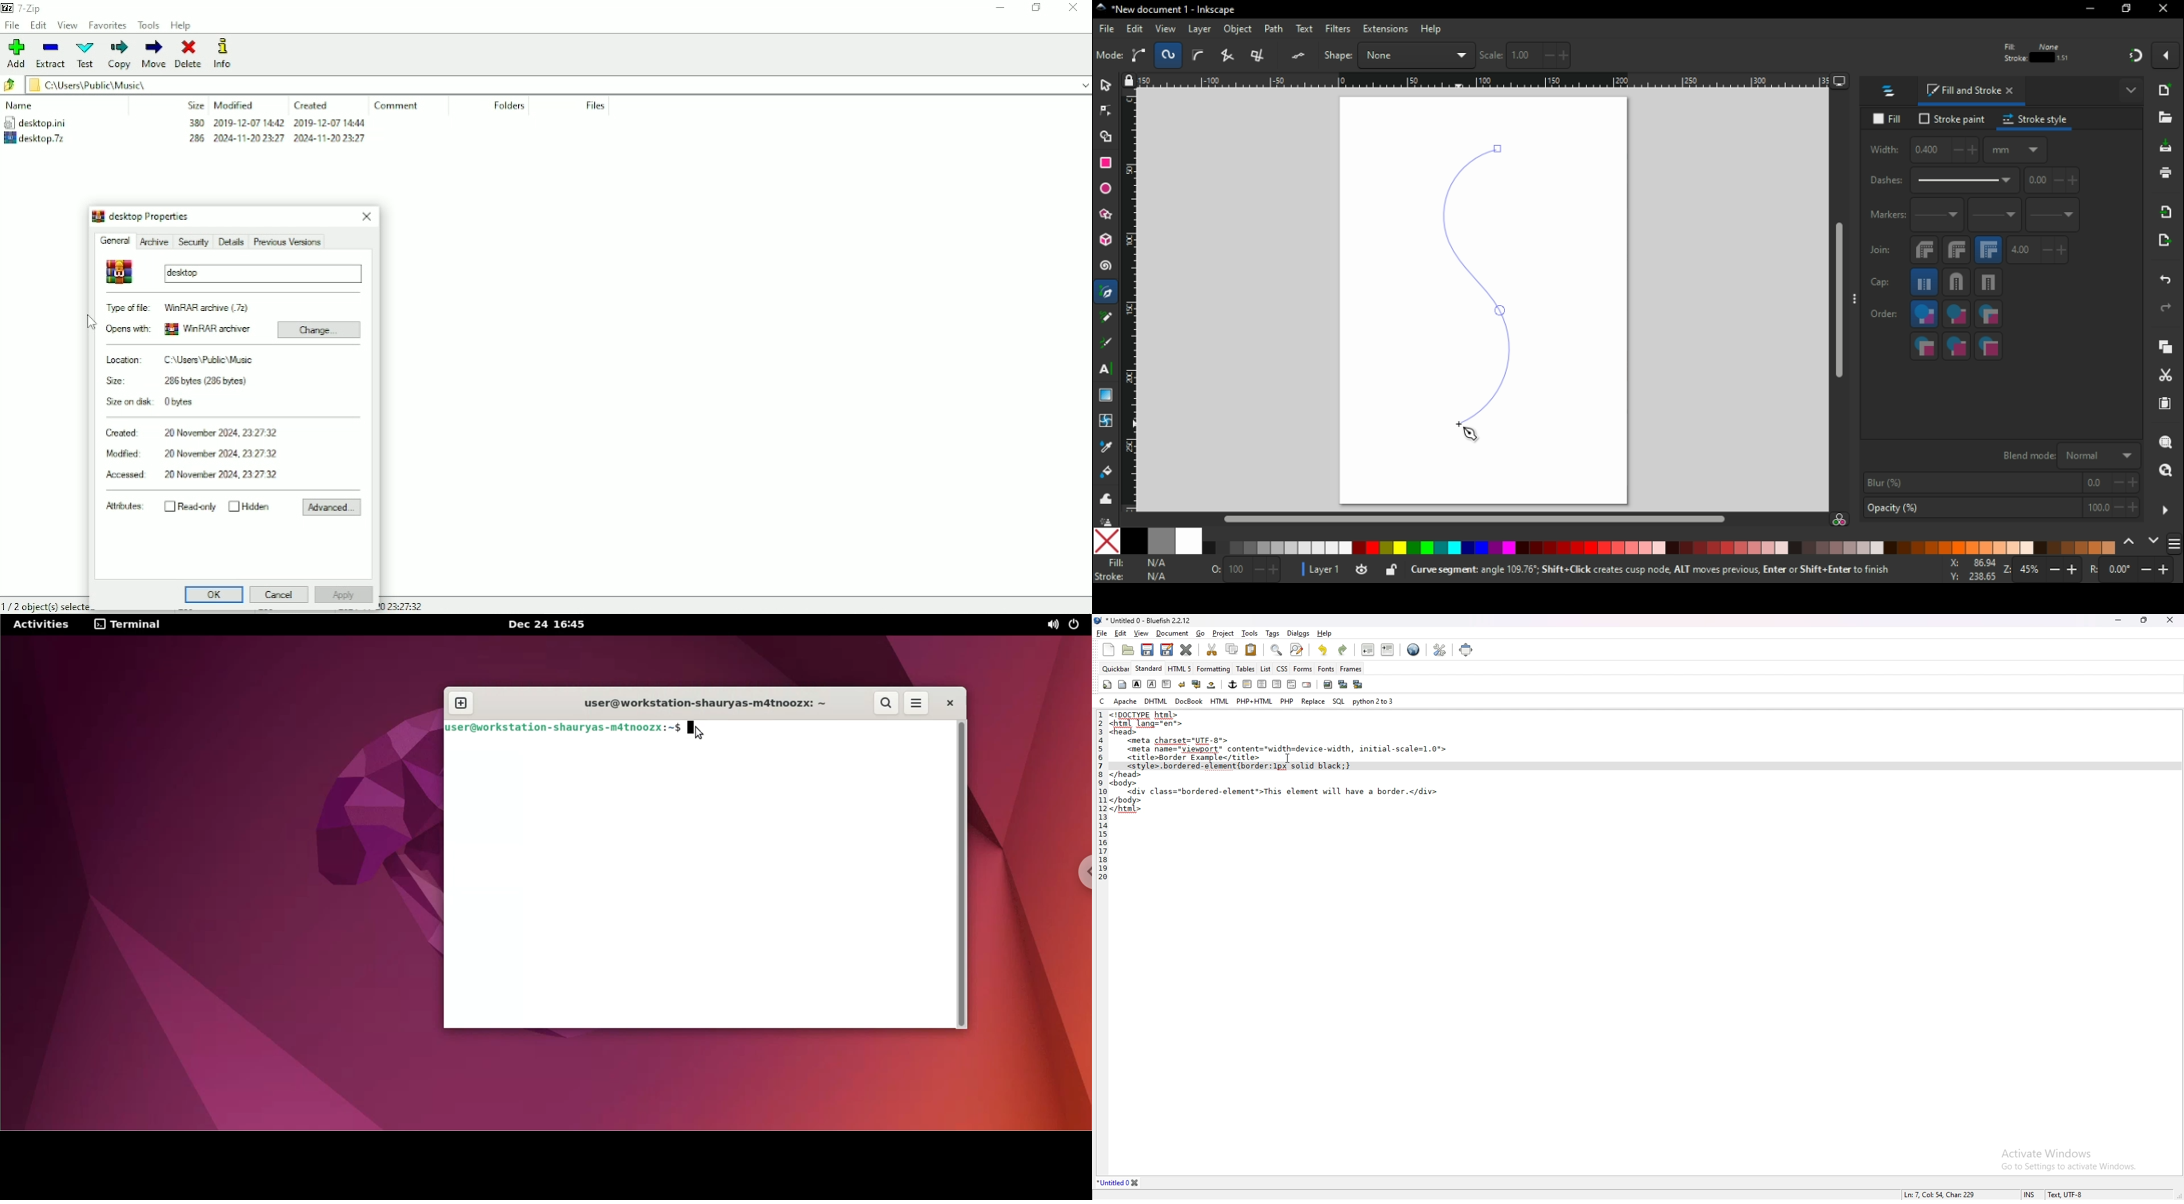  Describe the element at coordinates (1385, 30) in the screenshot. I see `extensions` at that location.